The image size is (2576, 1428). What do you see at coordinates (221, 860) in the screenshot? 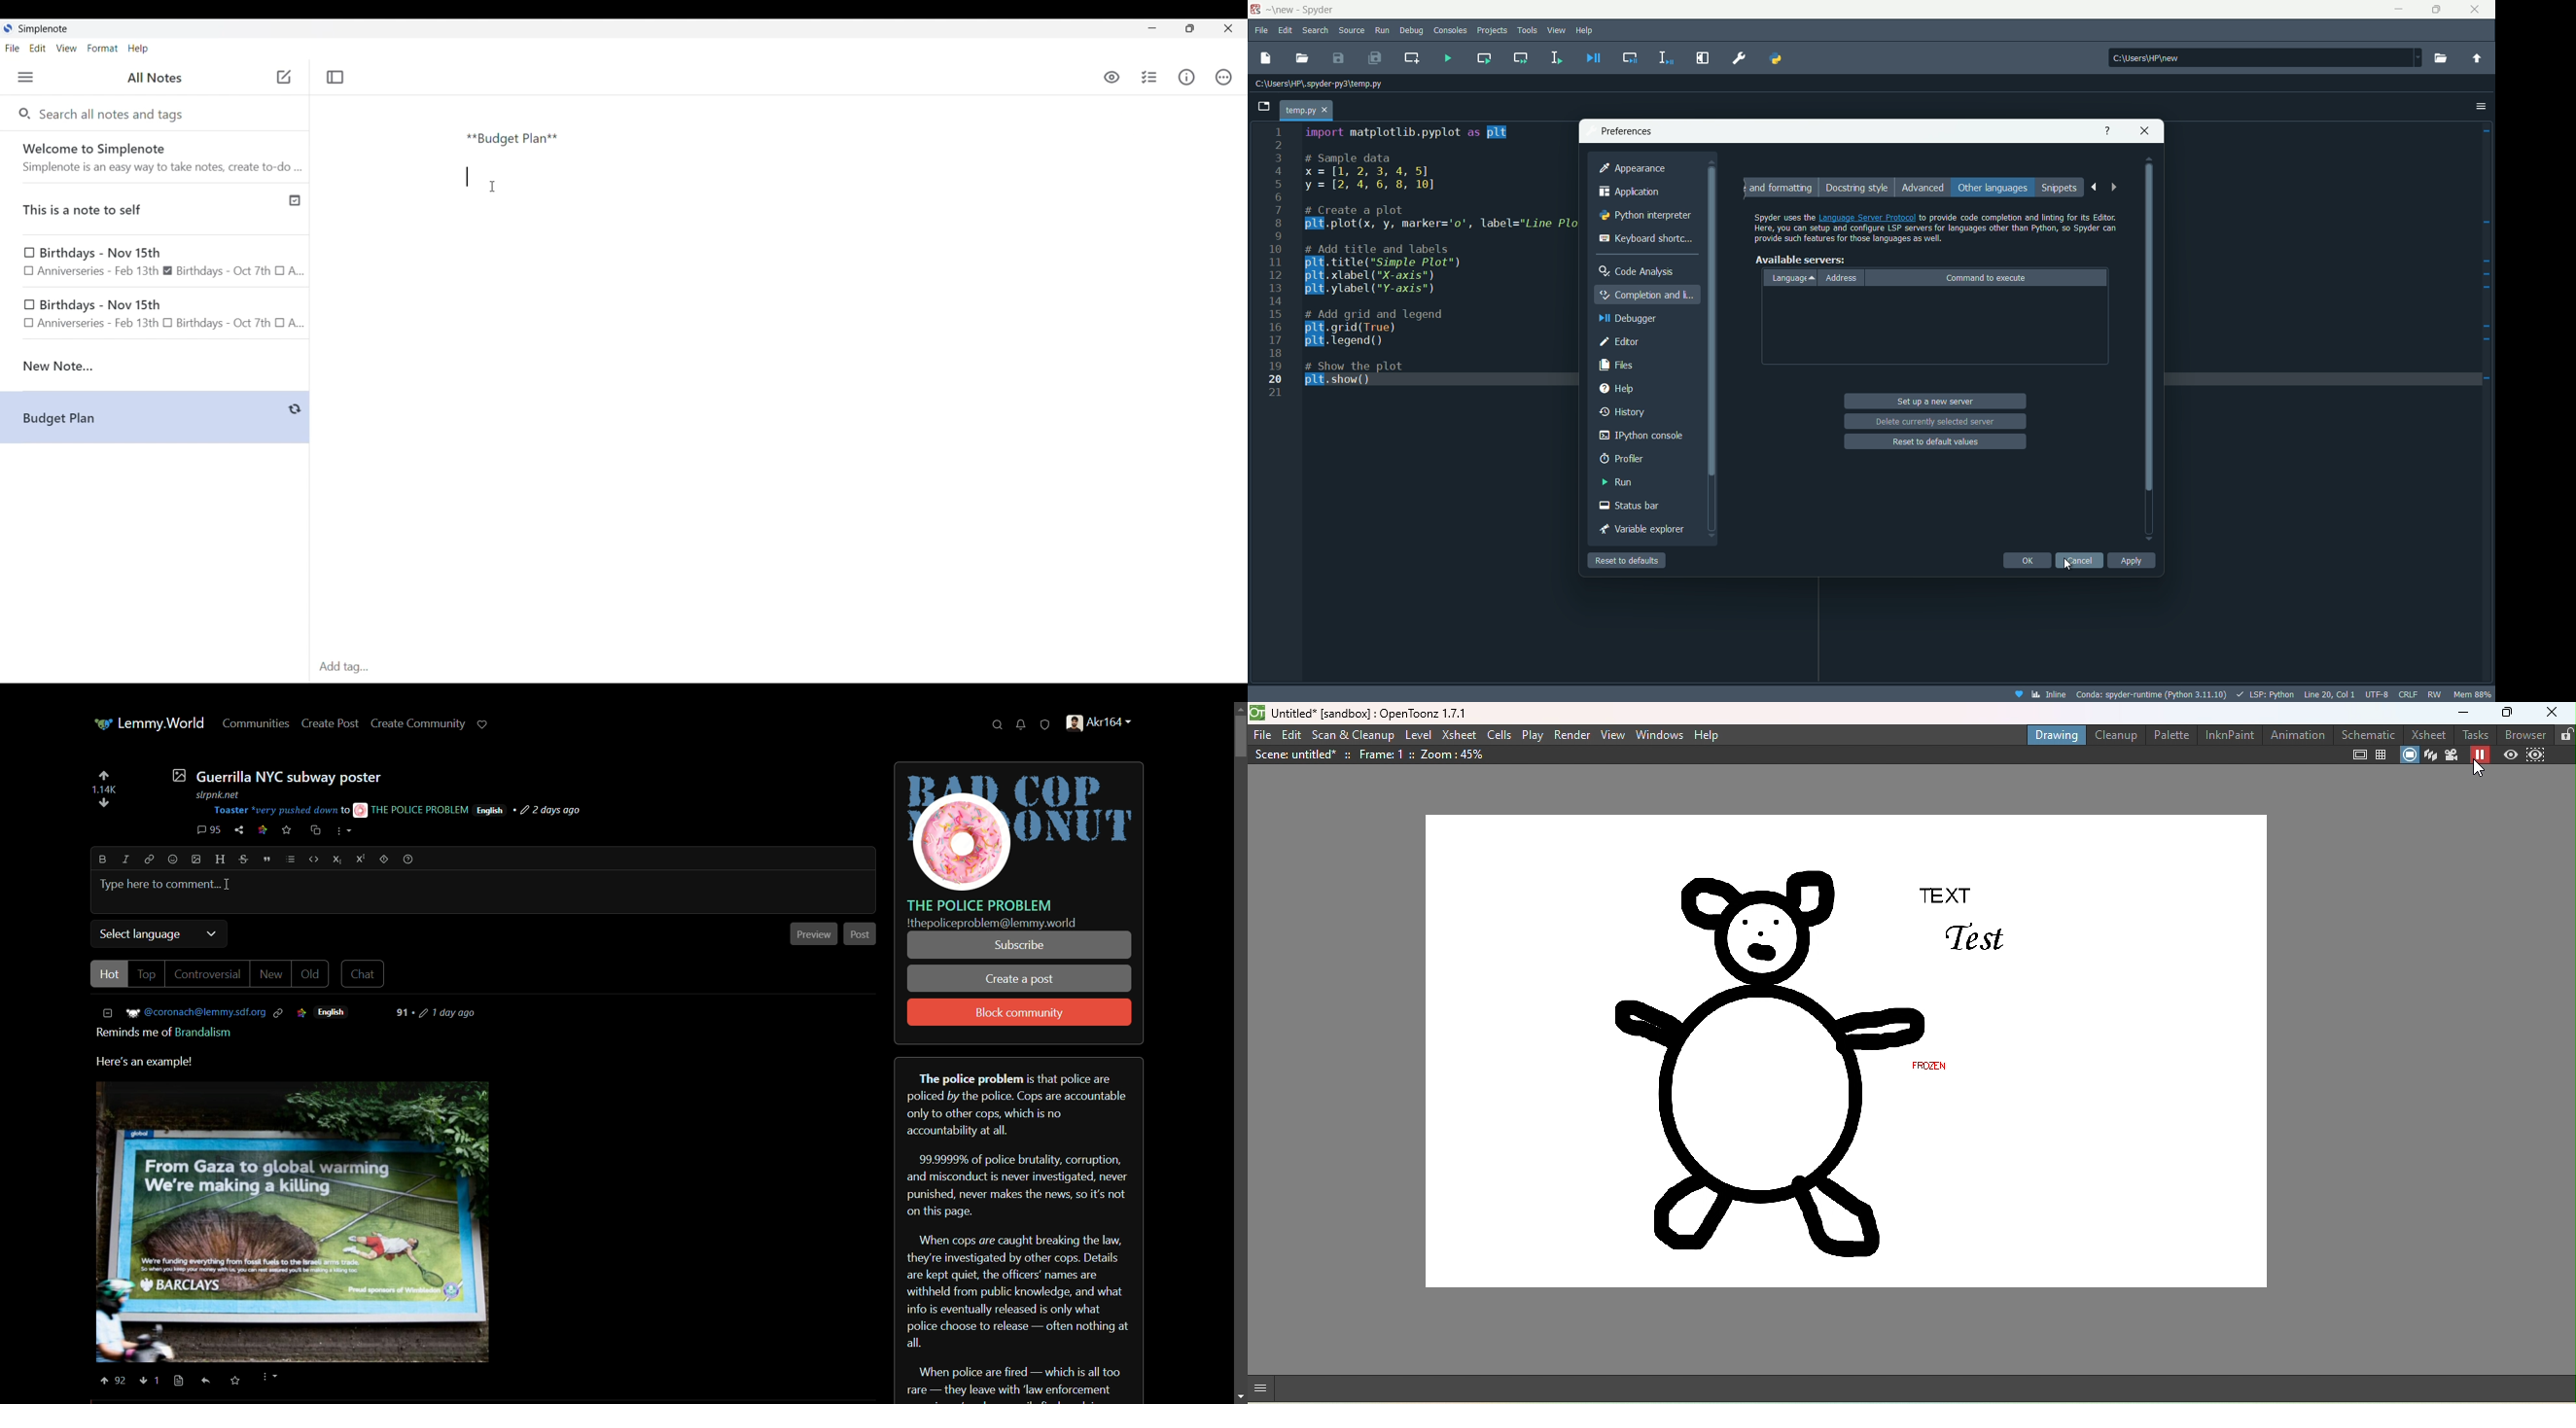
I see `header` at bounding box center [221, 860].